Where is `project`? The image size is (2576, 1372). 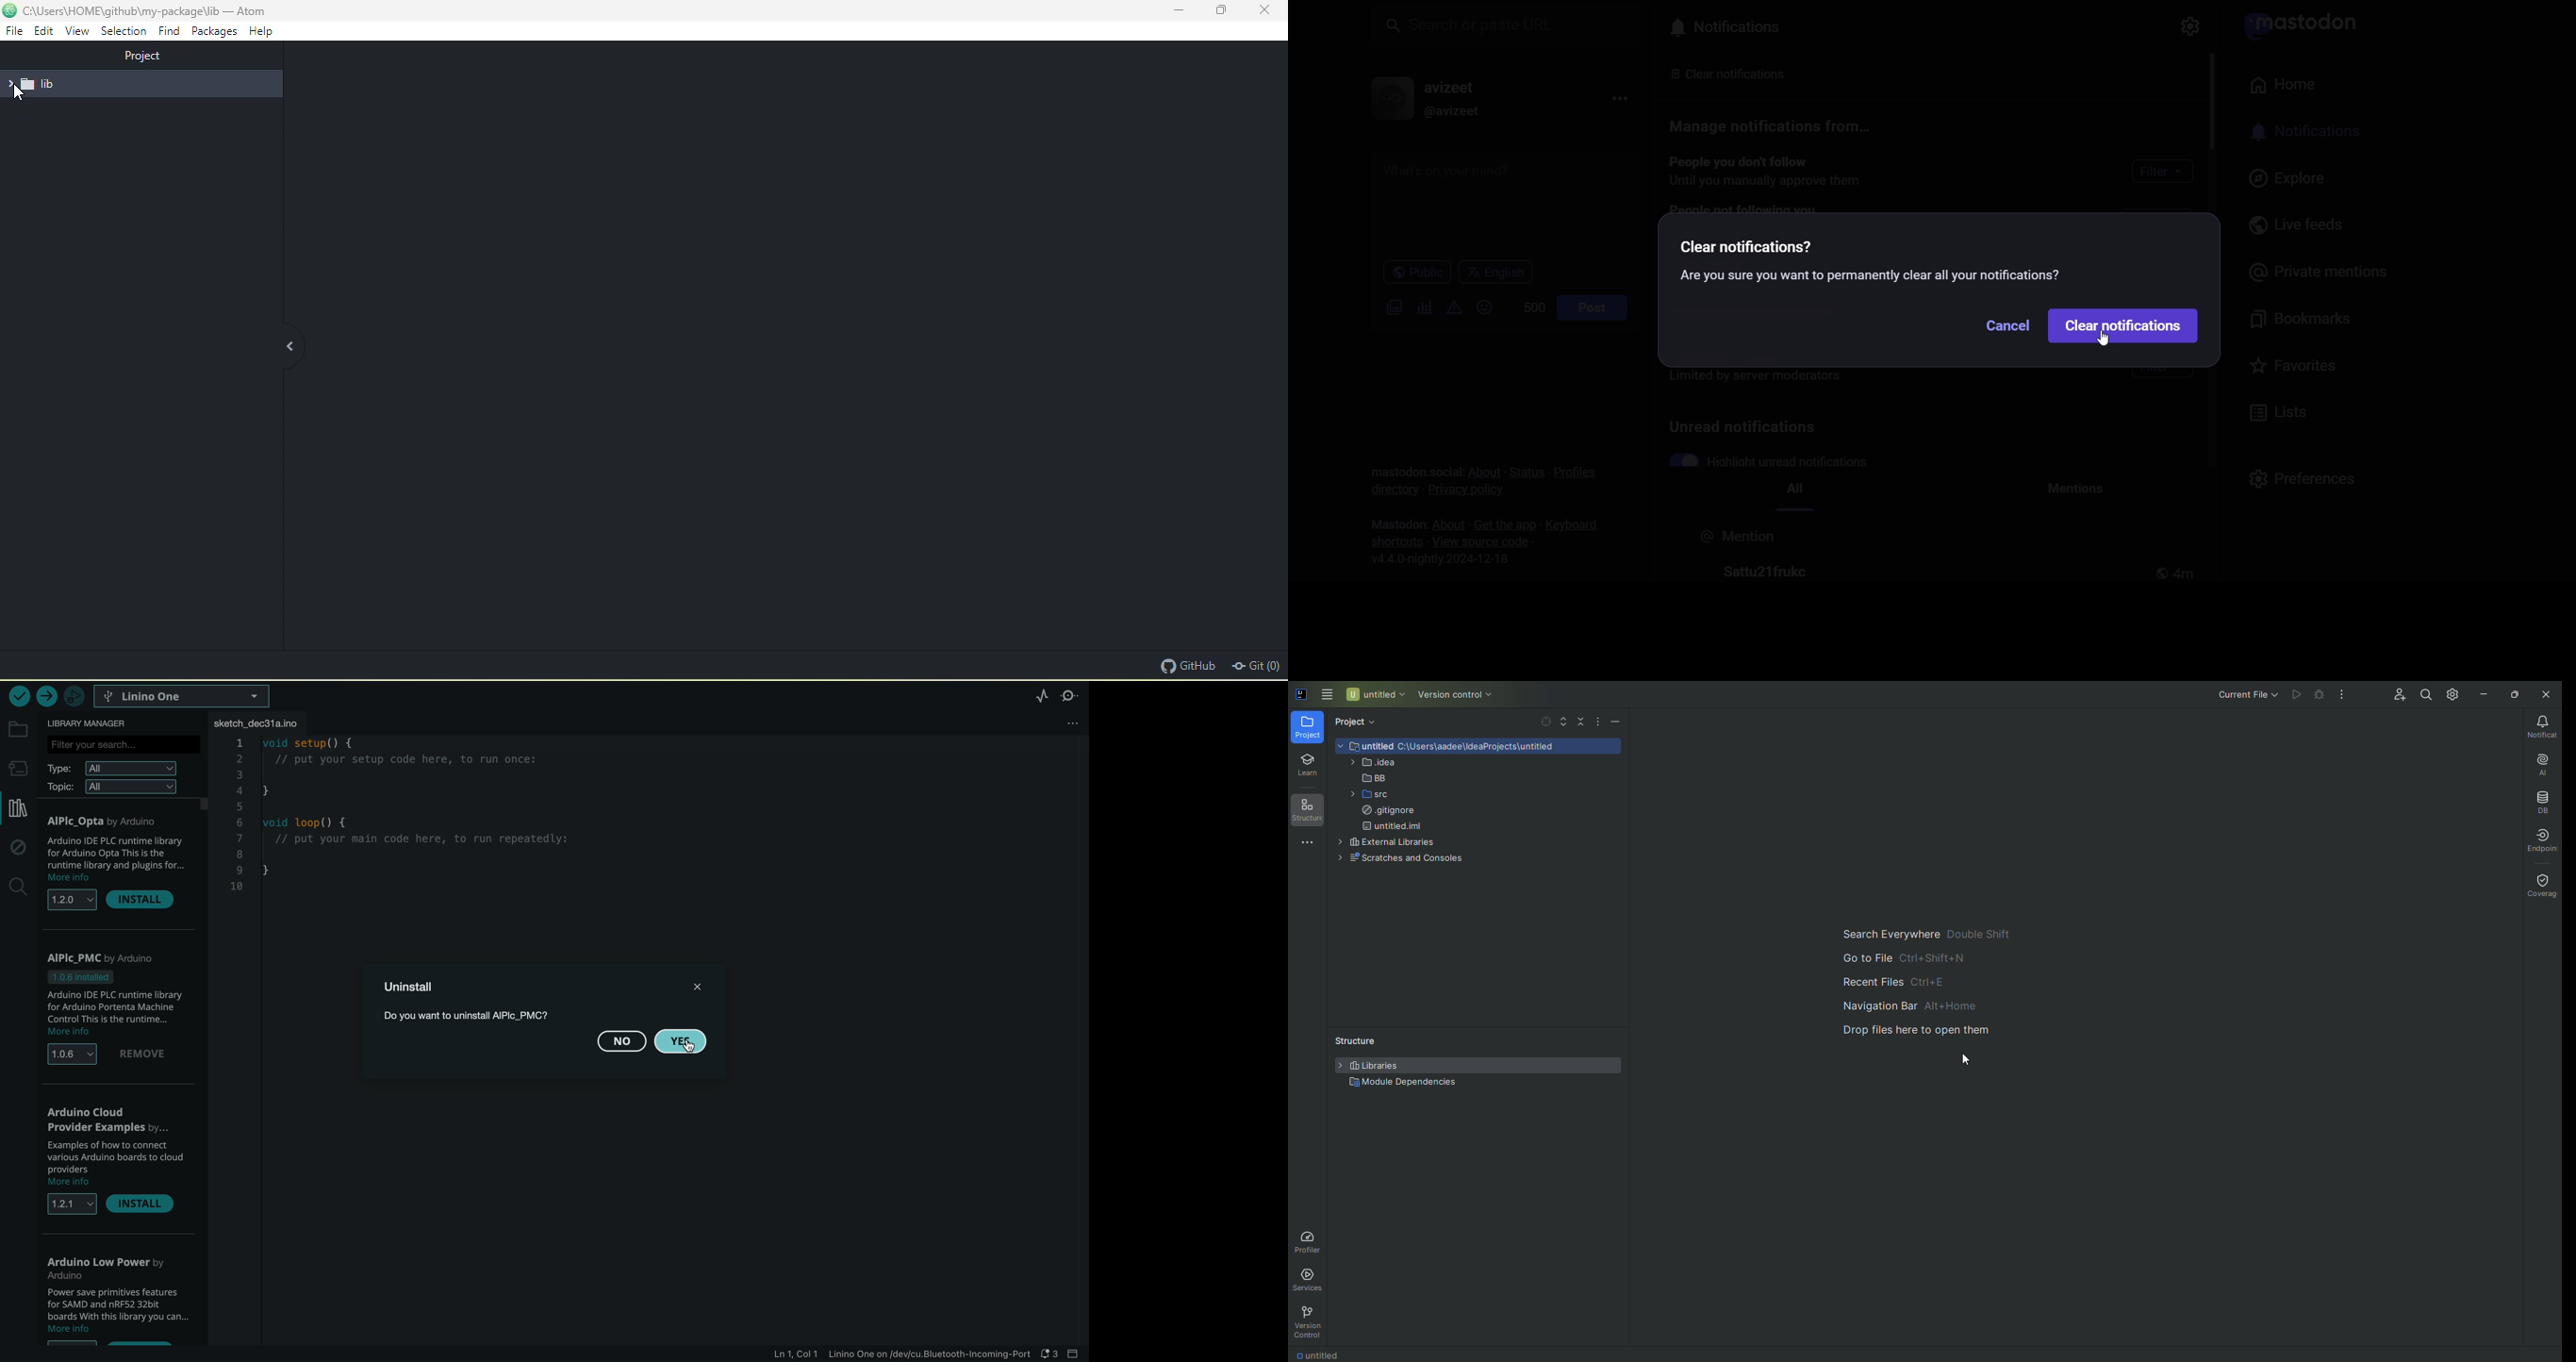 project is located at coordinates (153, 55).